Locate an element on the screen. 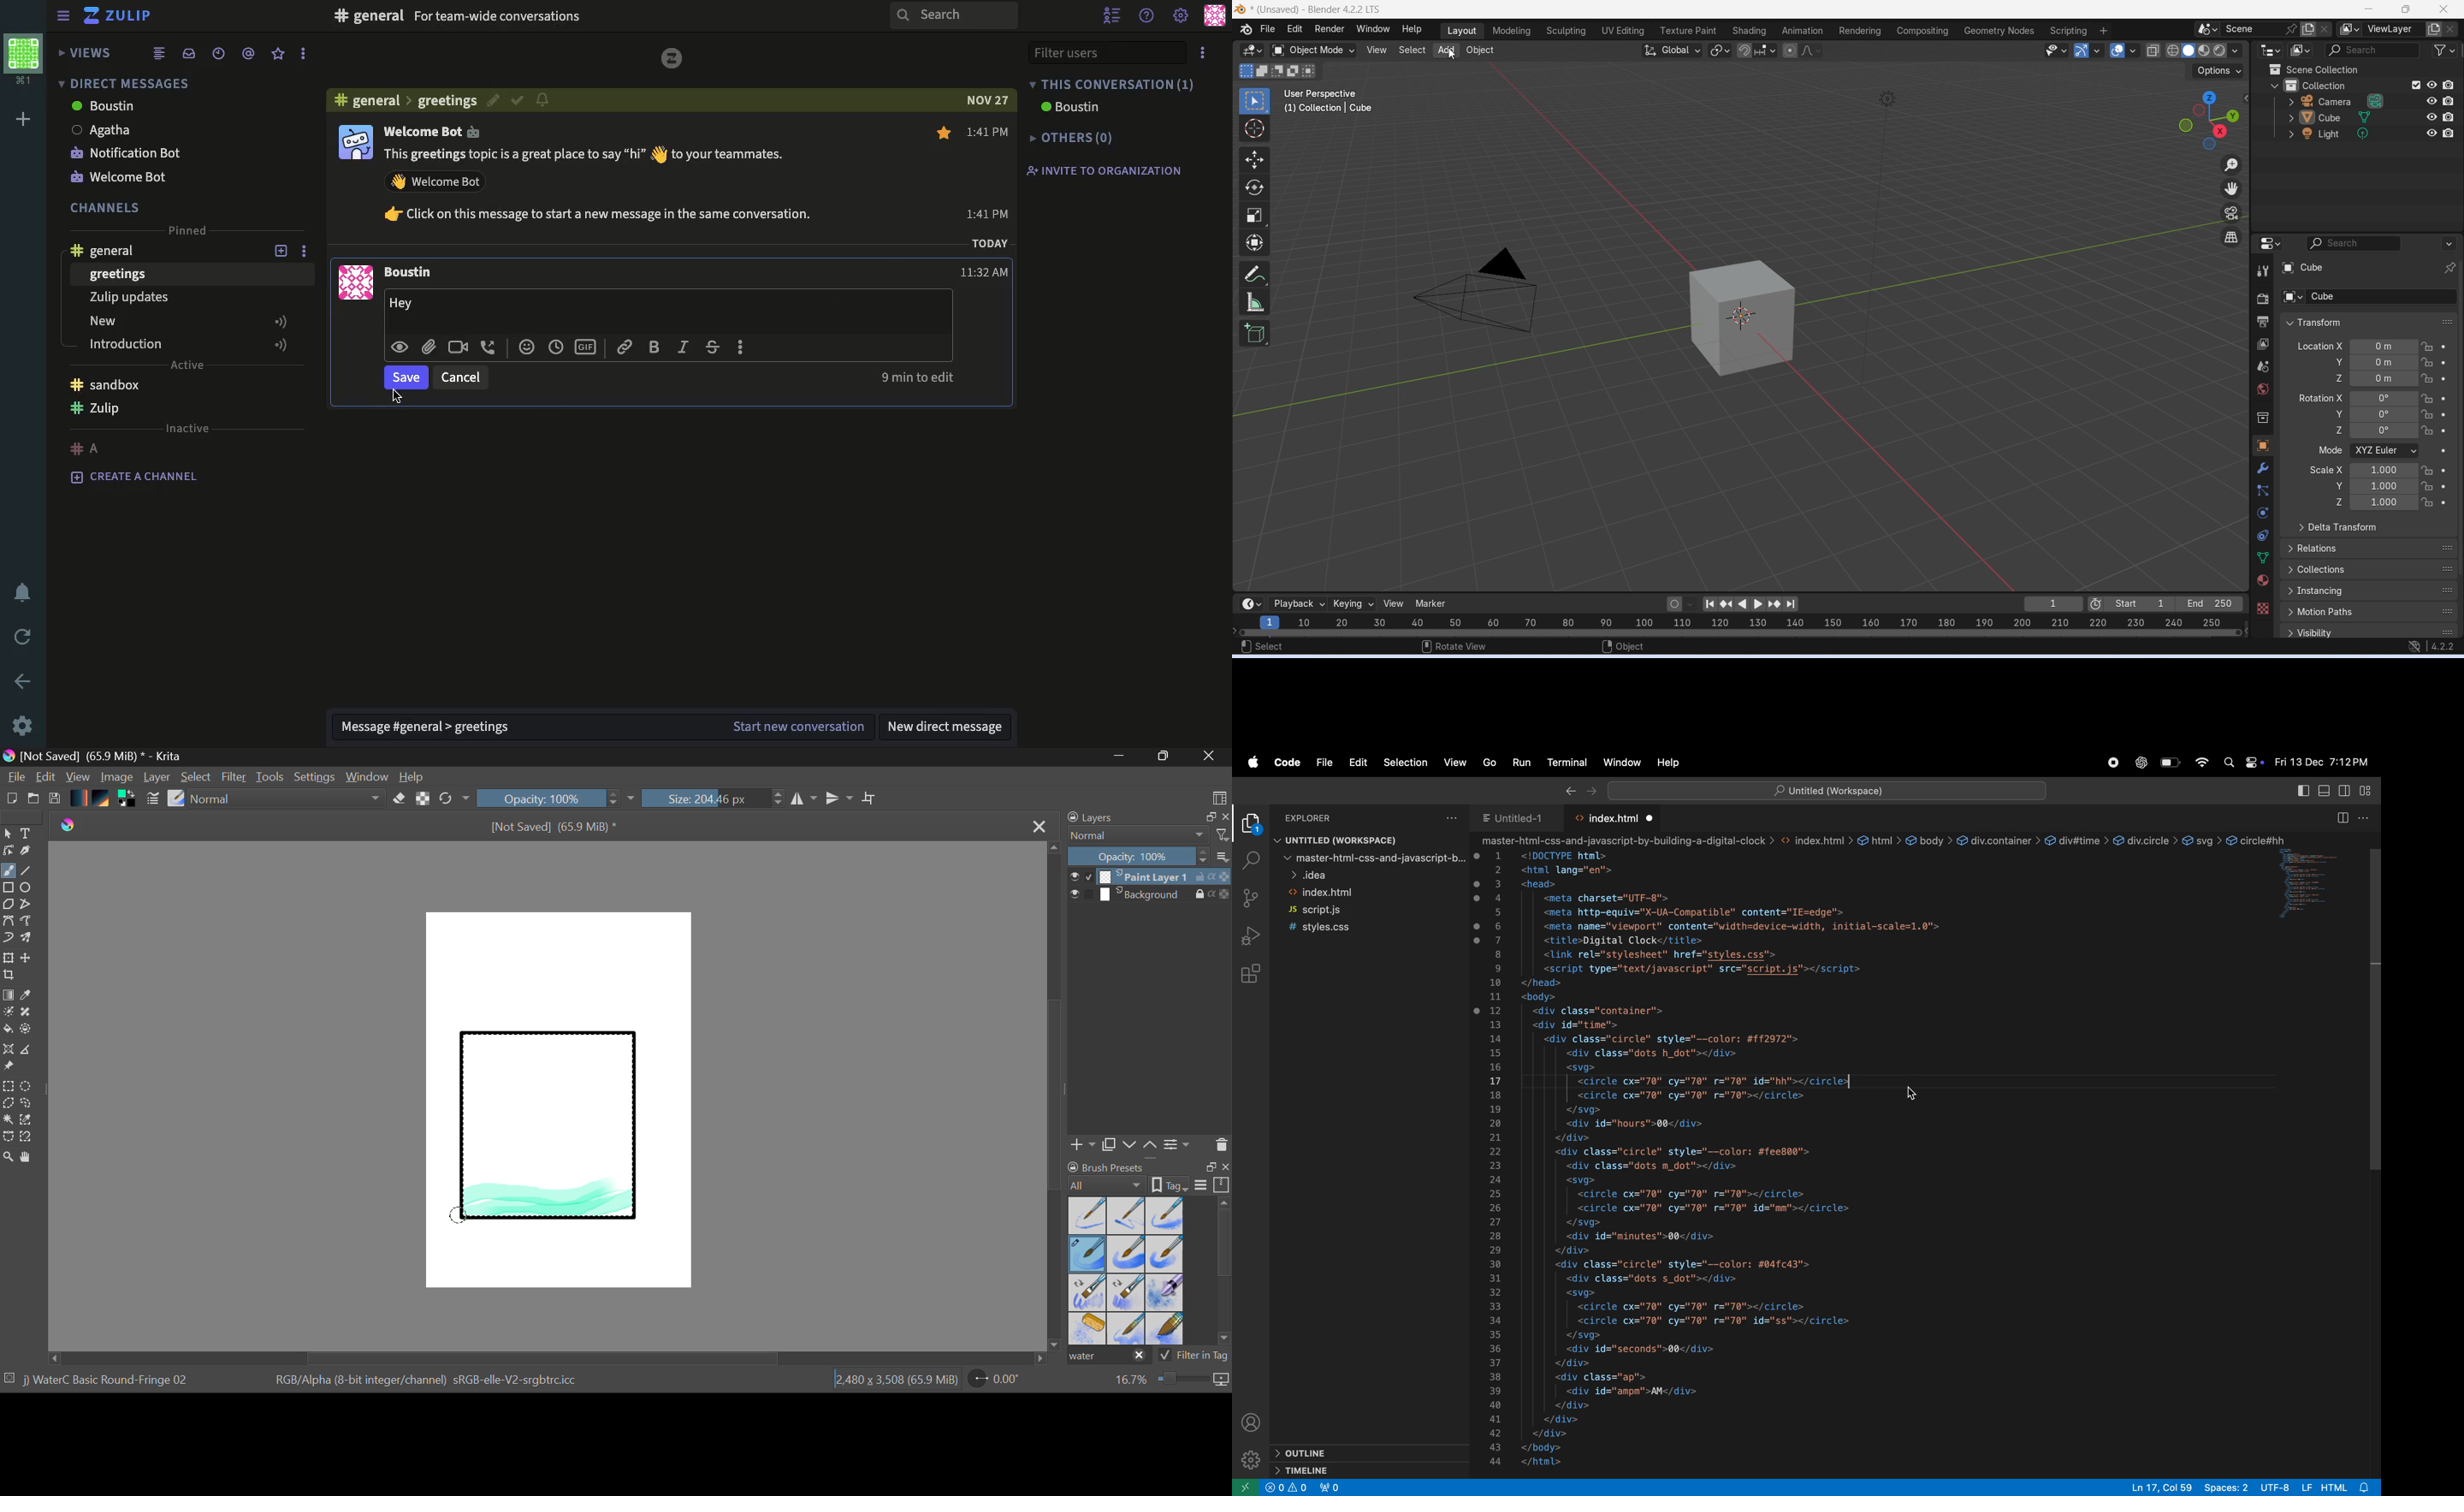 The image size is (2464, 1512). Brush Settings is located at coordinates (151, 799).